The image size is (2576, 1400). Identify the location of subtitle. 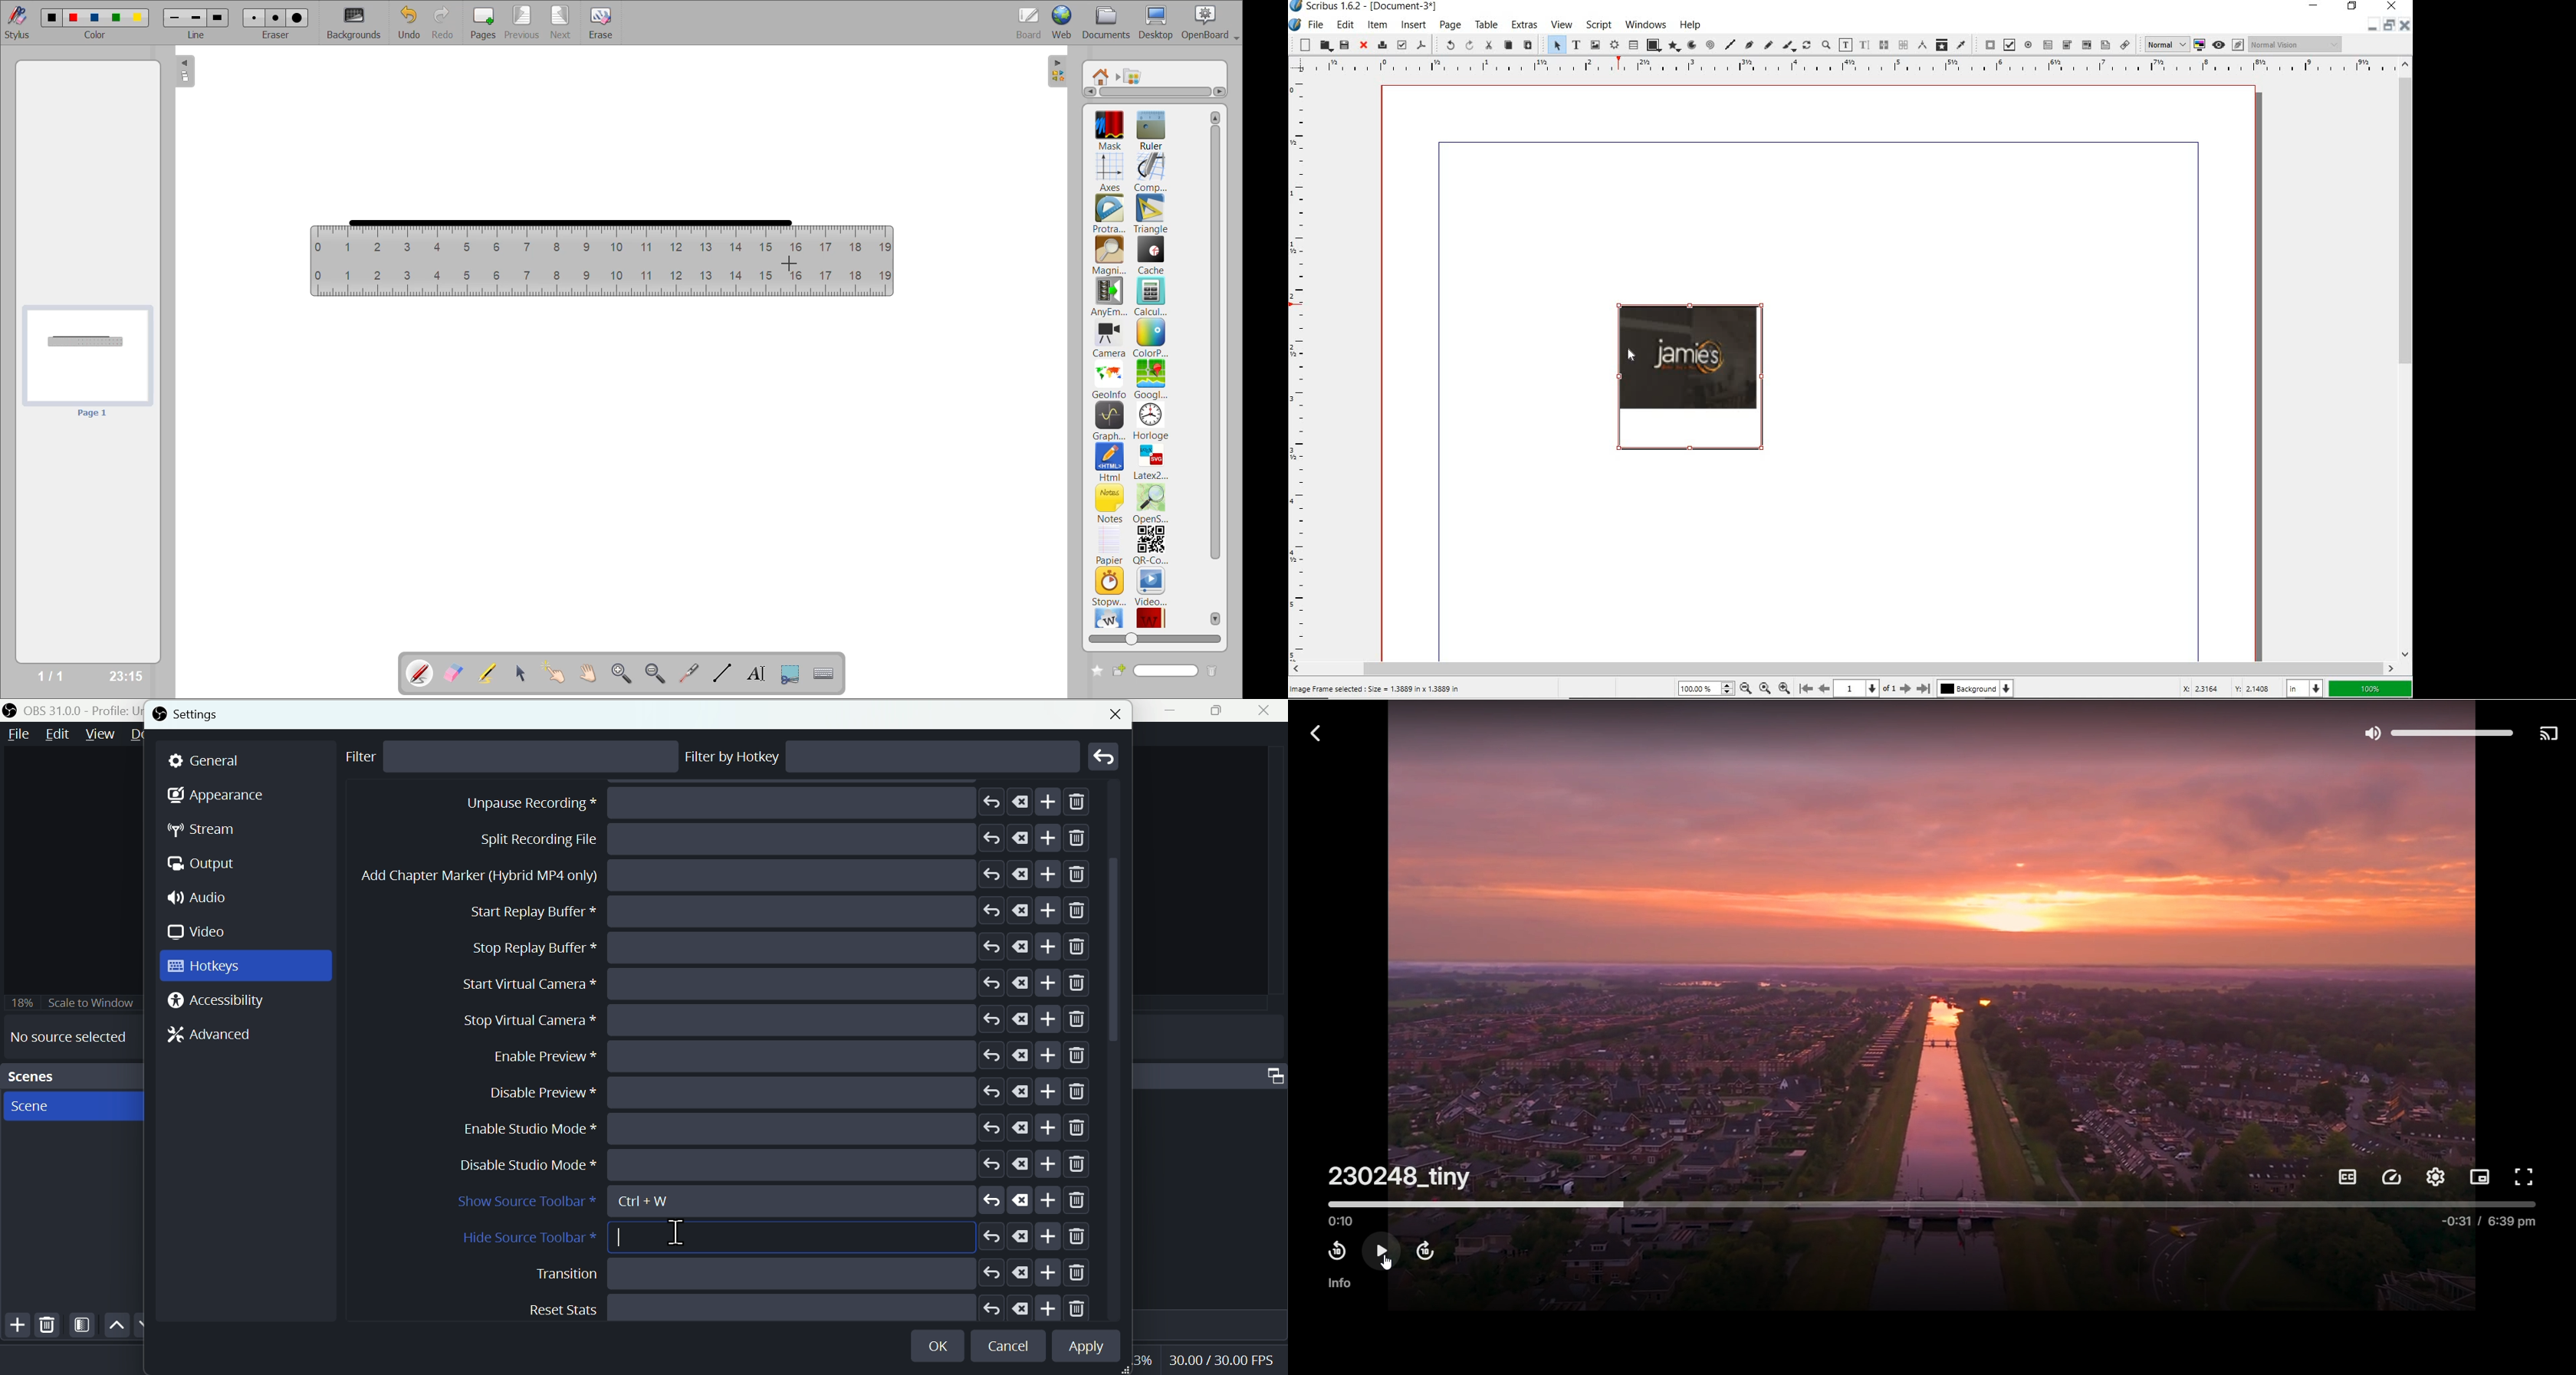
(2345, 1178).